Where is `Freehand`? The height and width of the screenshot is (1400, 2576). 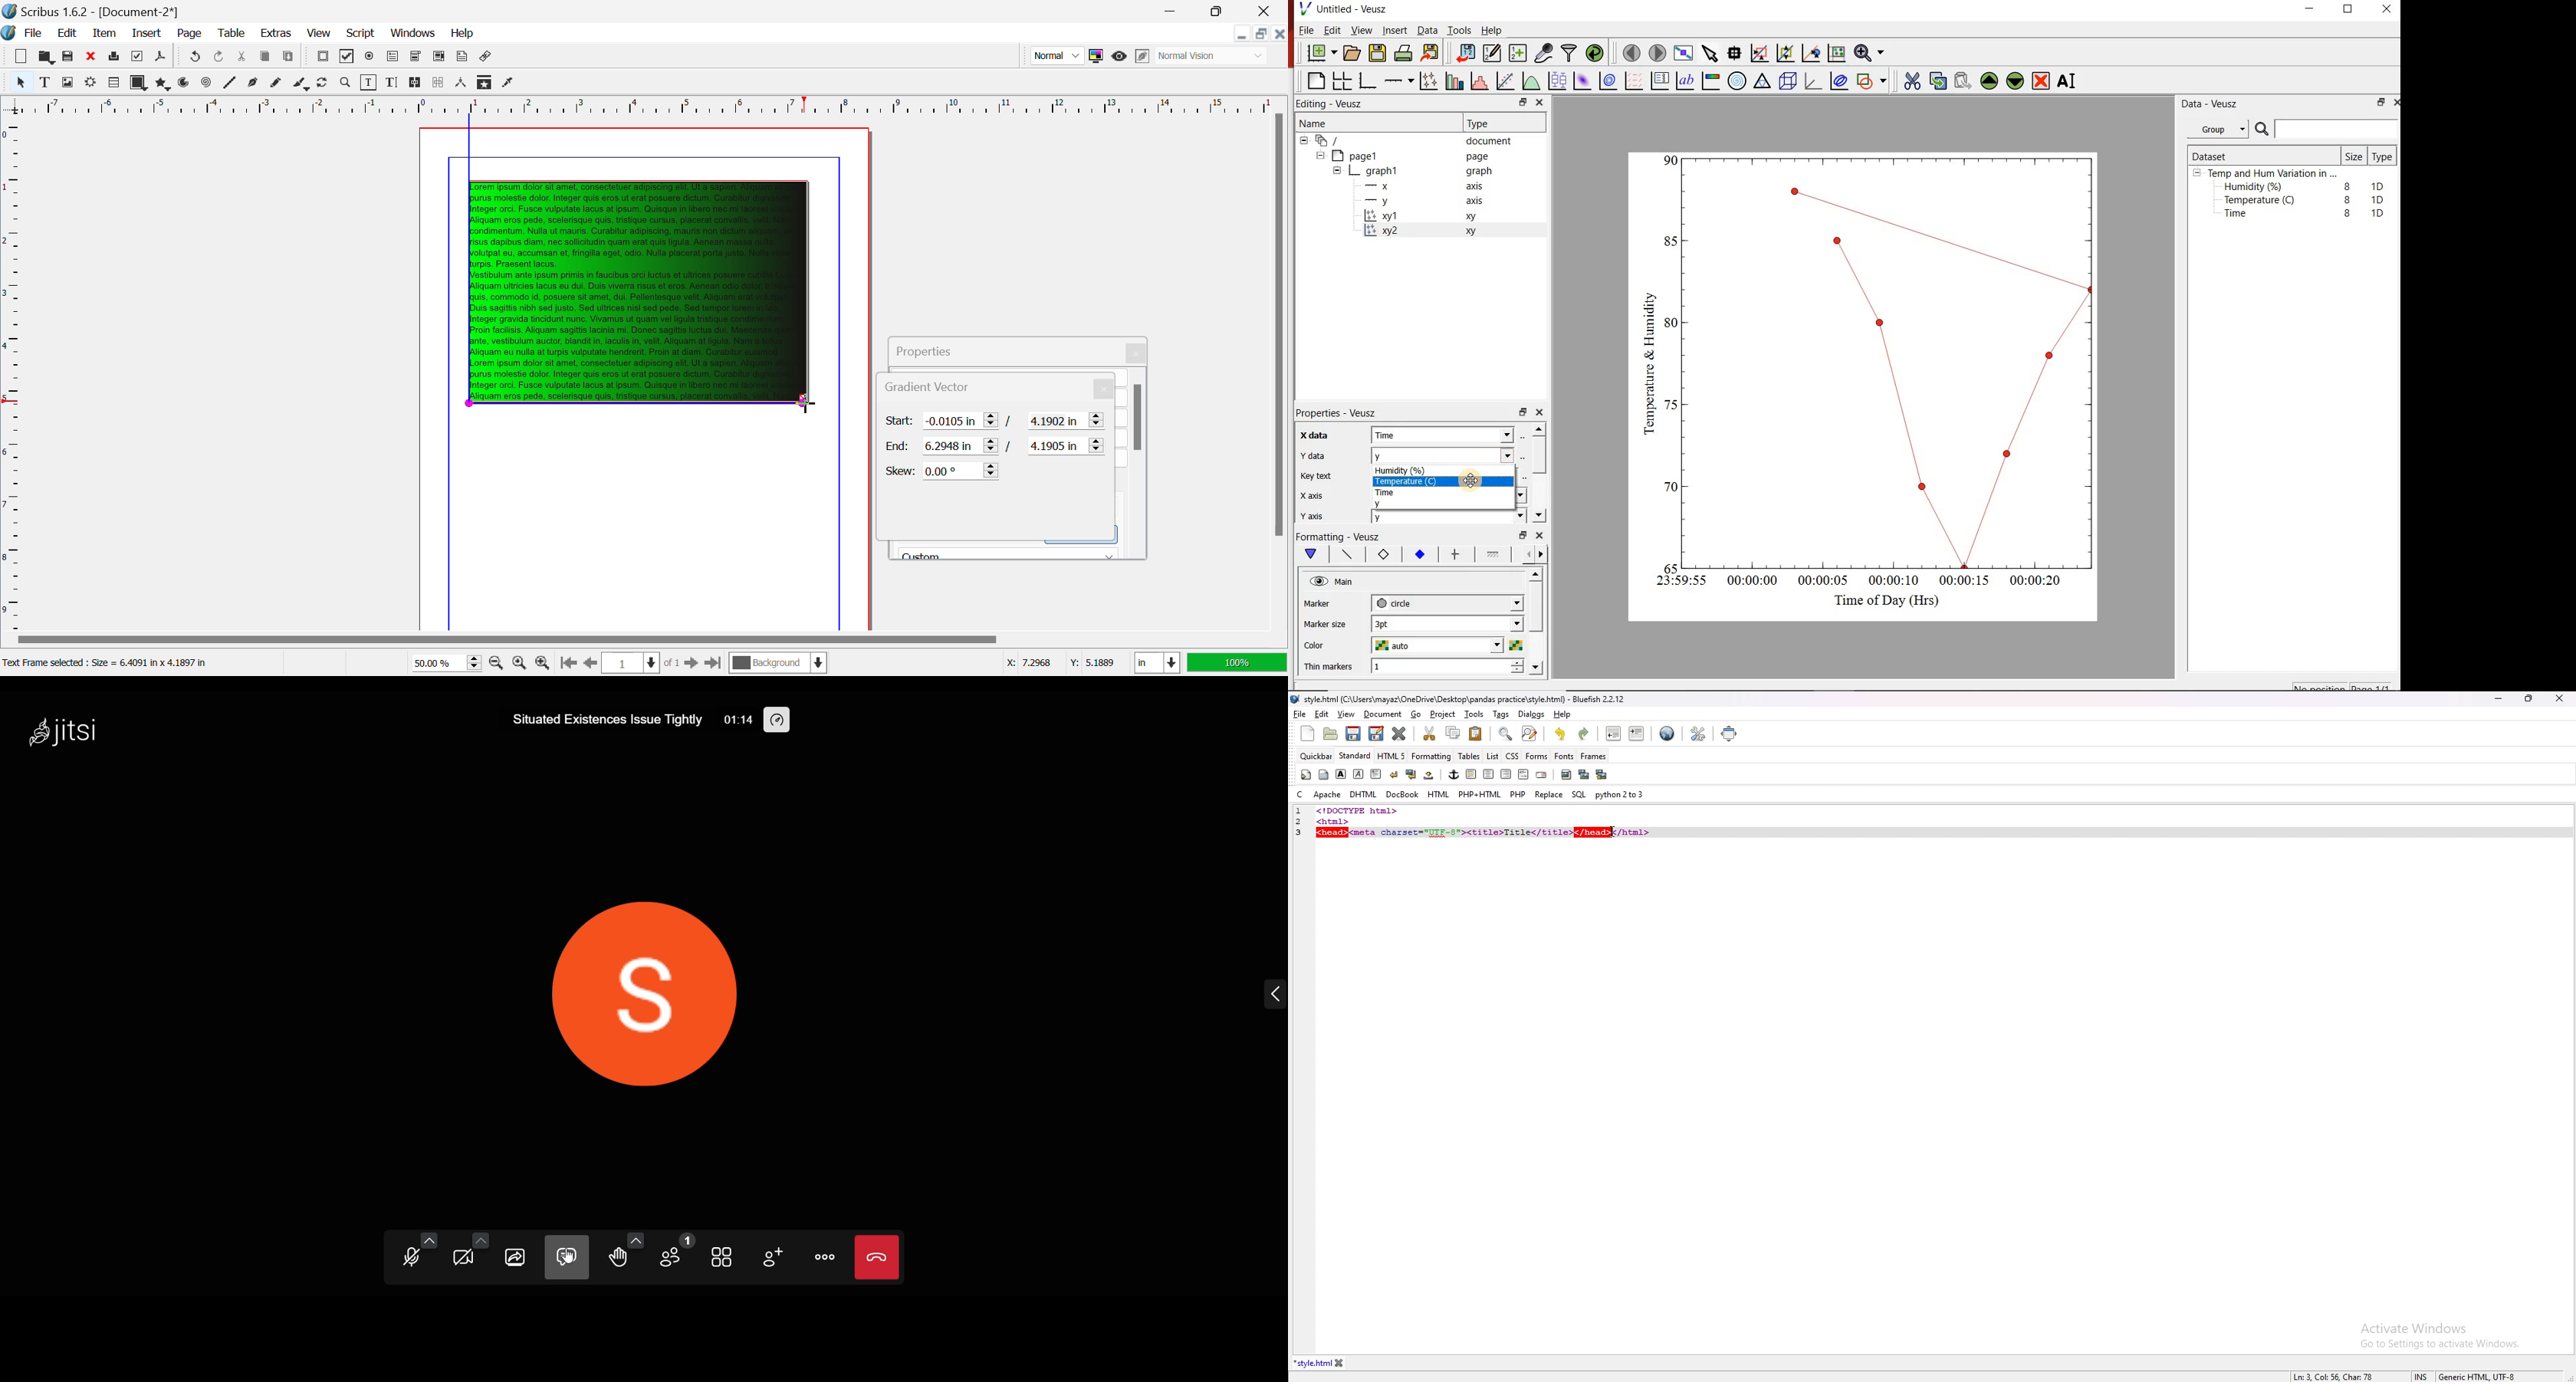
Freehand is located at coordinates (278, 84).